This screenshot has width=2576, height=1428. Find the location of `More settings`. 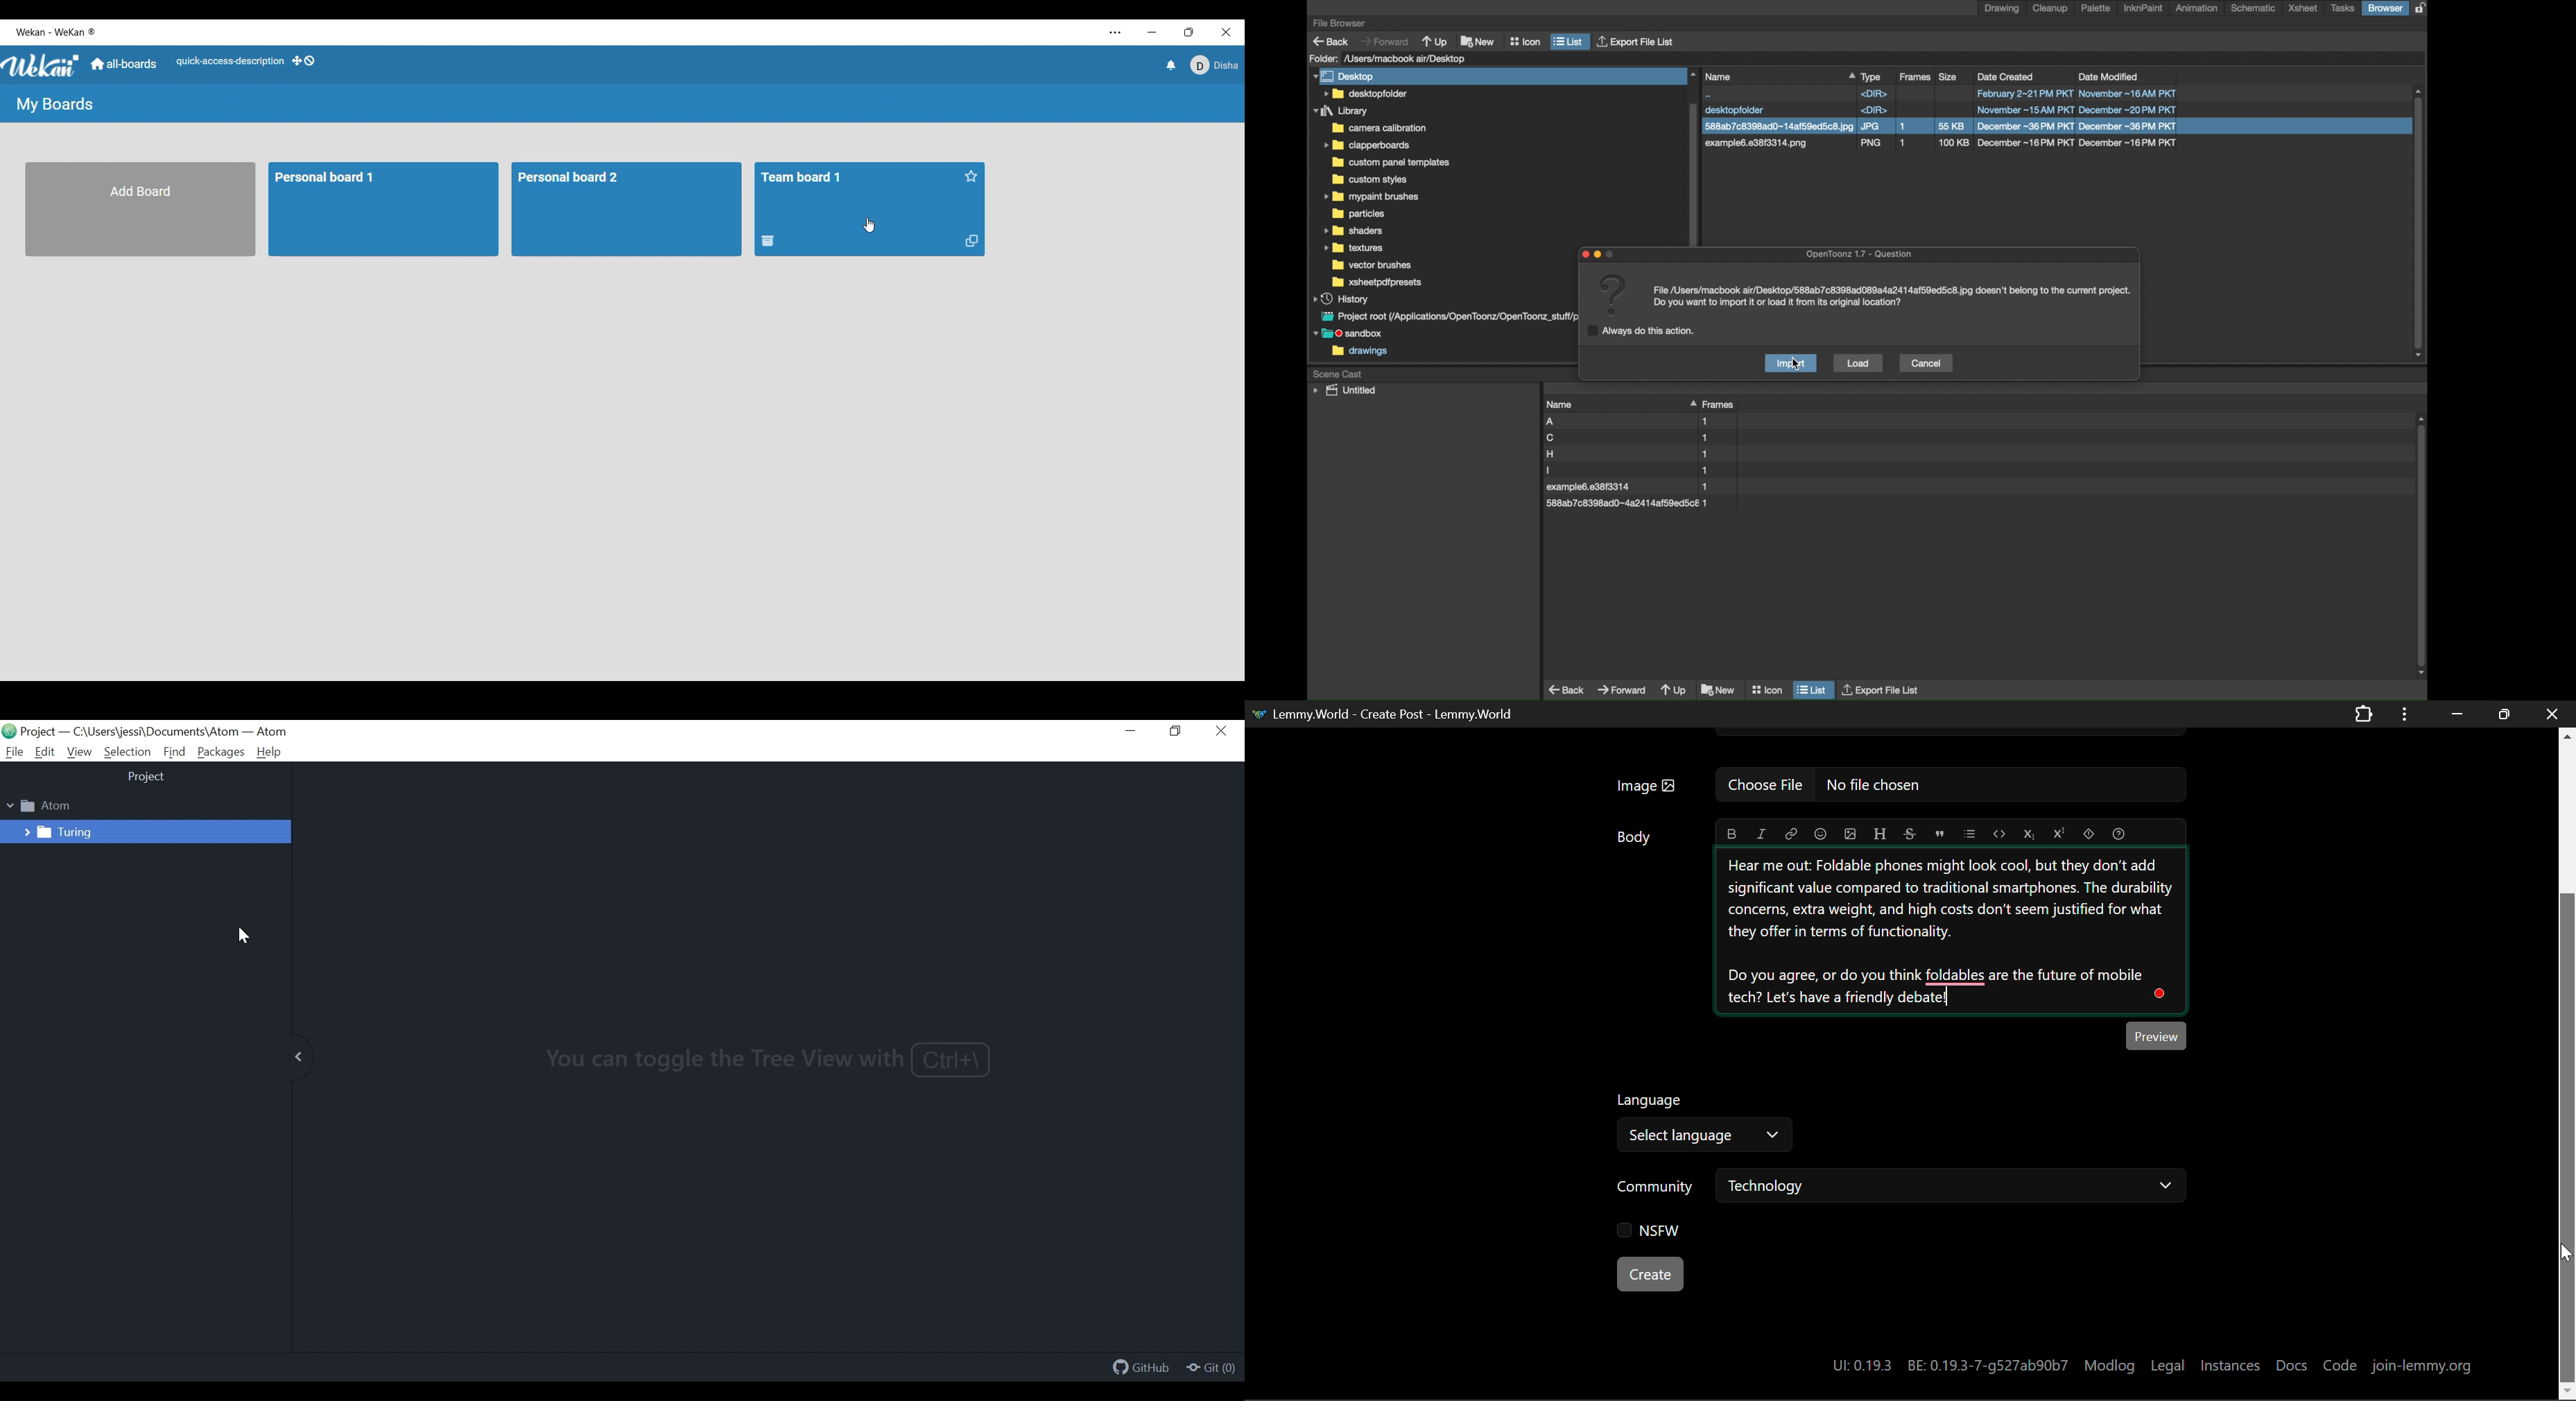

More settings is located at coordinates (1116, 33).